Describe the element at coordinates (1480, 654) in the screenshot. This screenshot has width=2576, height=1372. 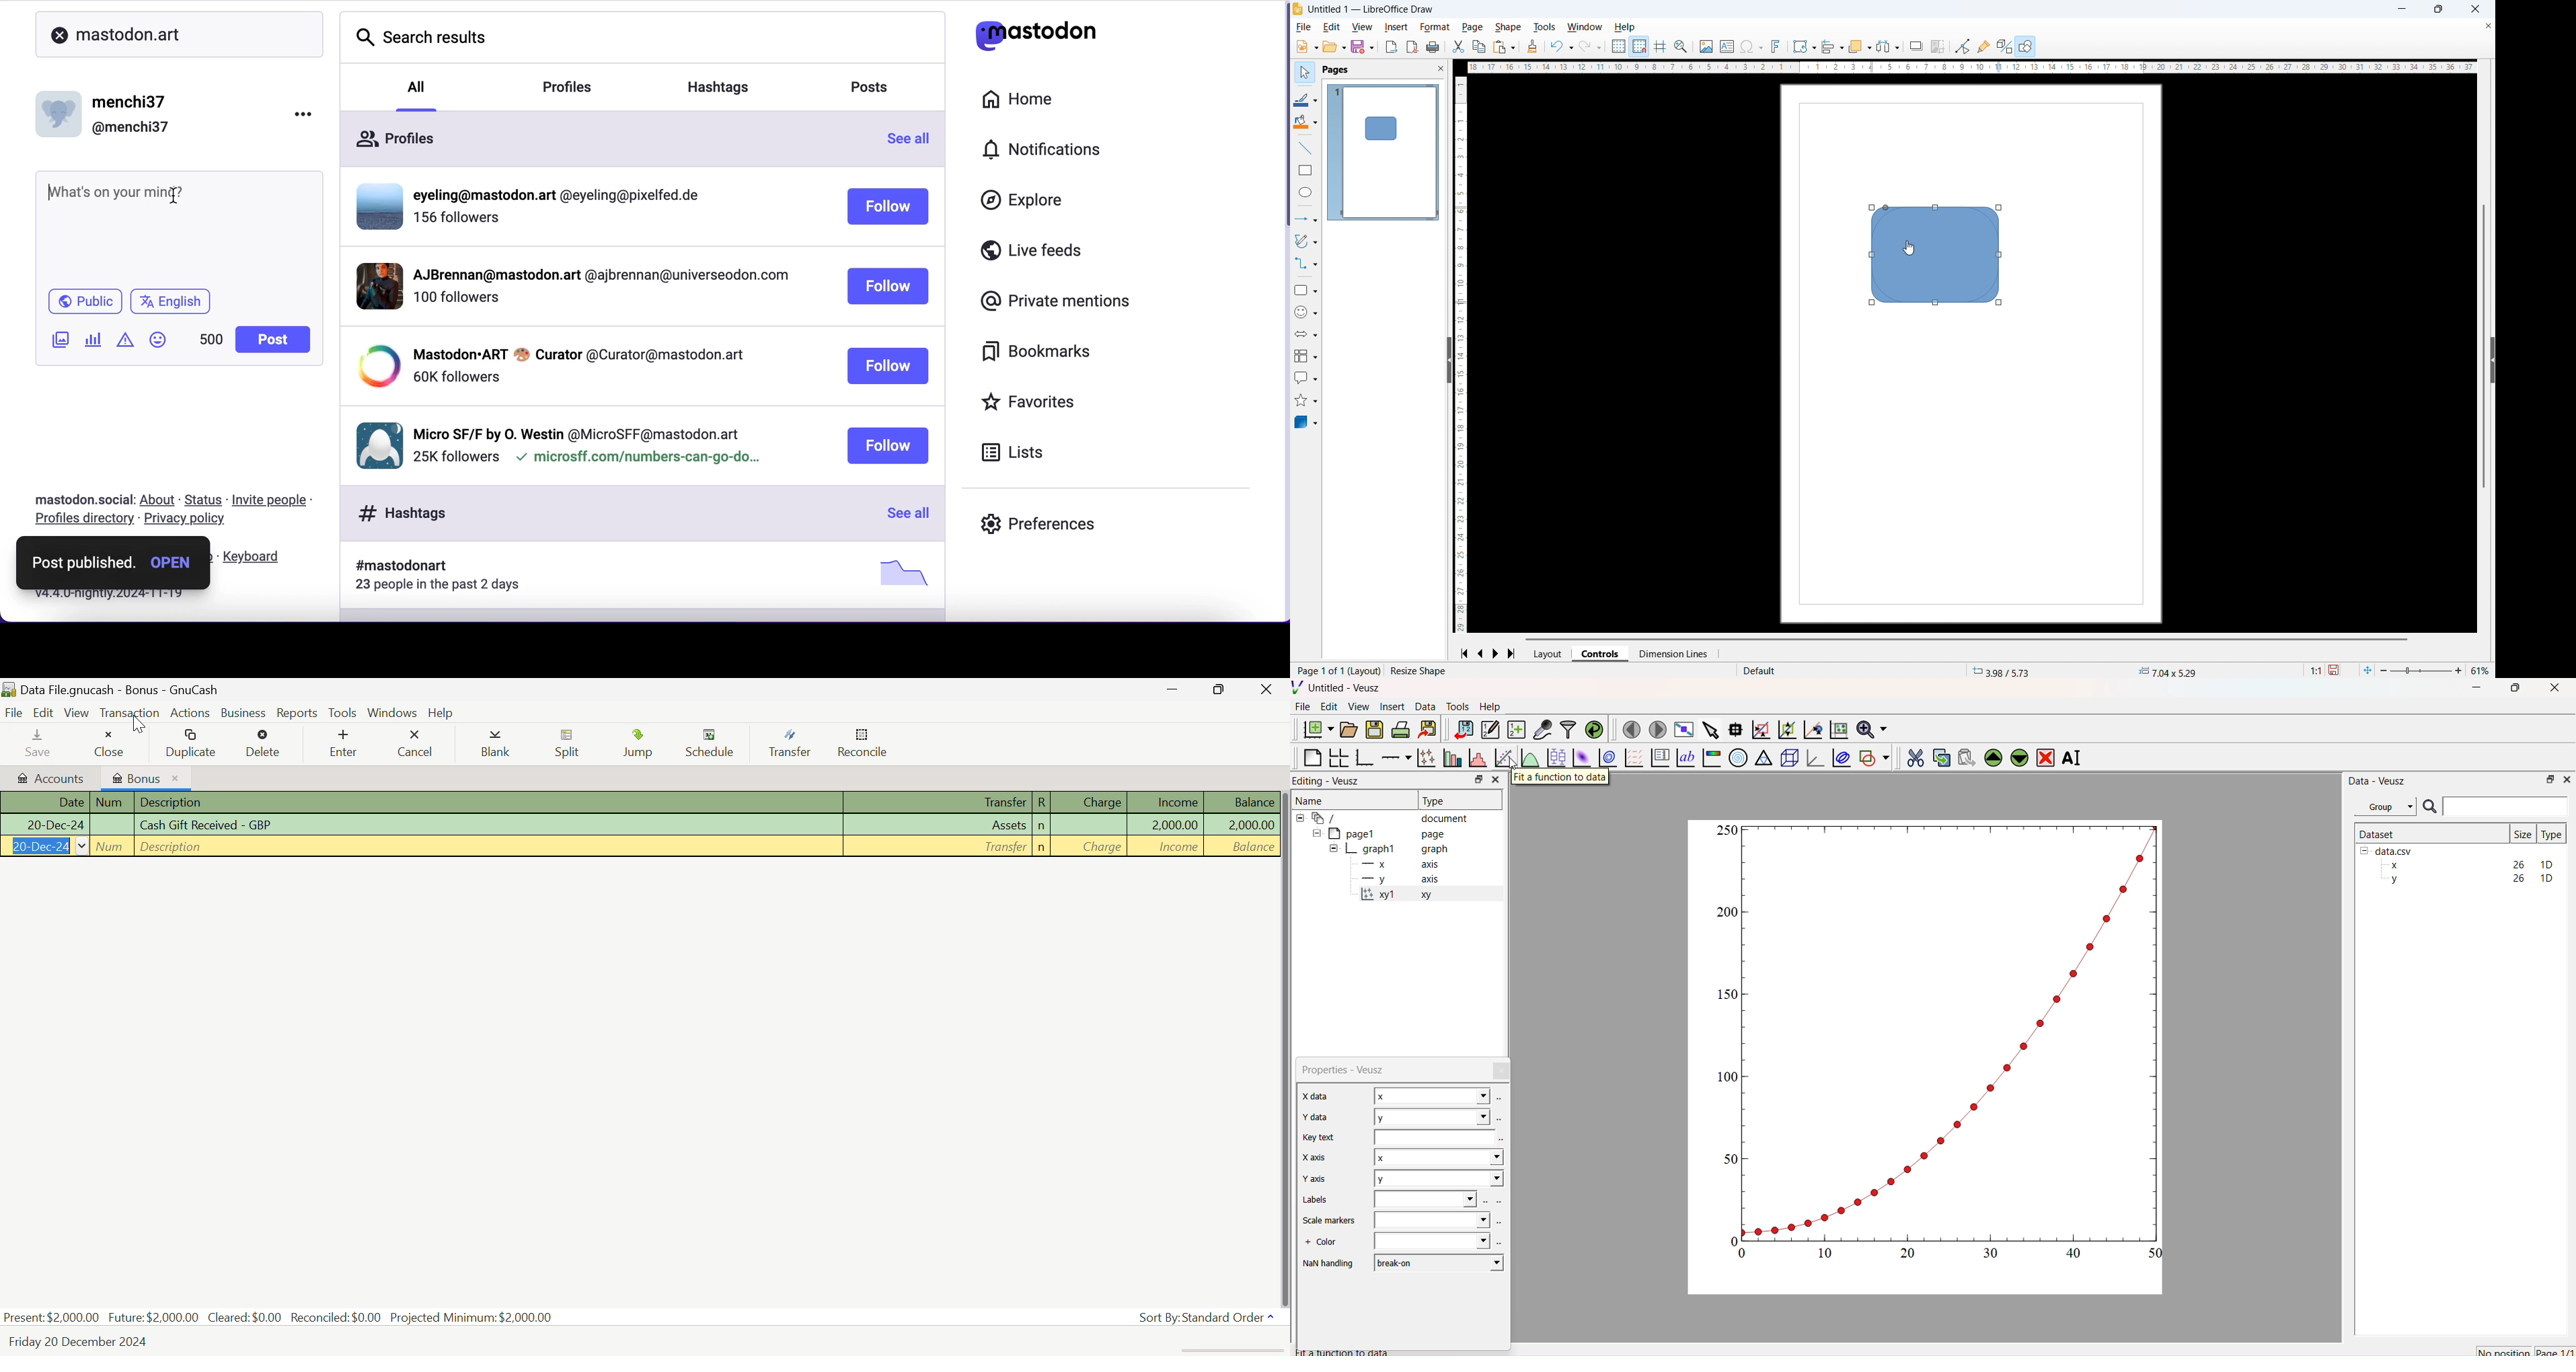
I see `Previous page ` at that location.